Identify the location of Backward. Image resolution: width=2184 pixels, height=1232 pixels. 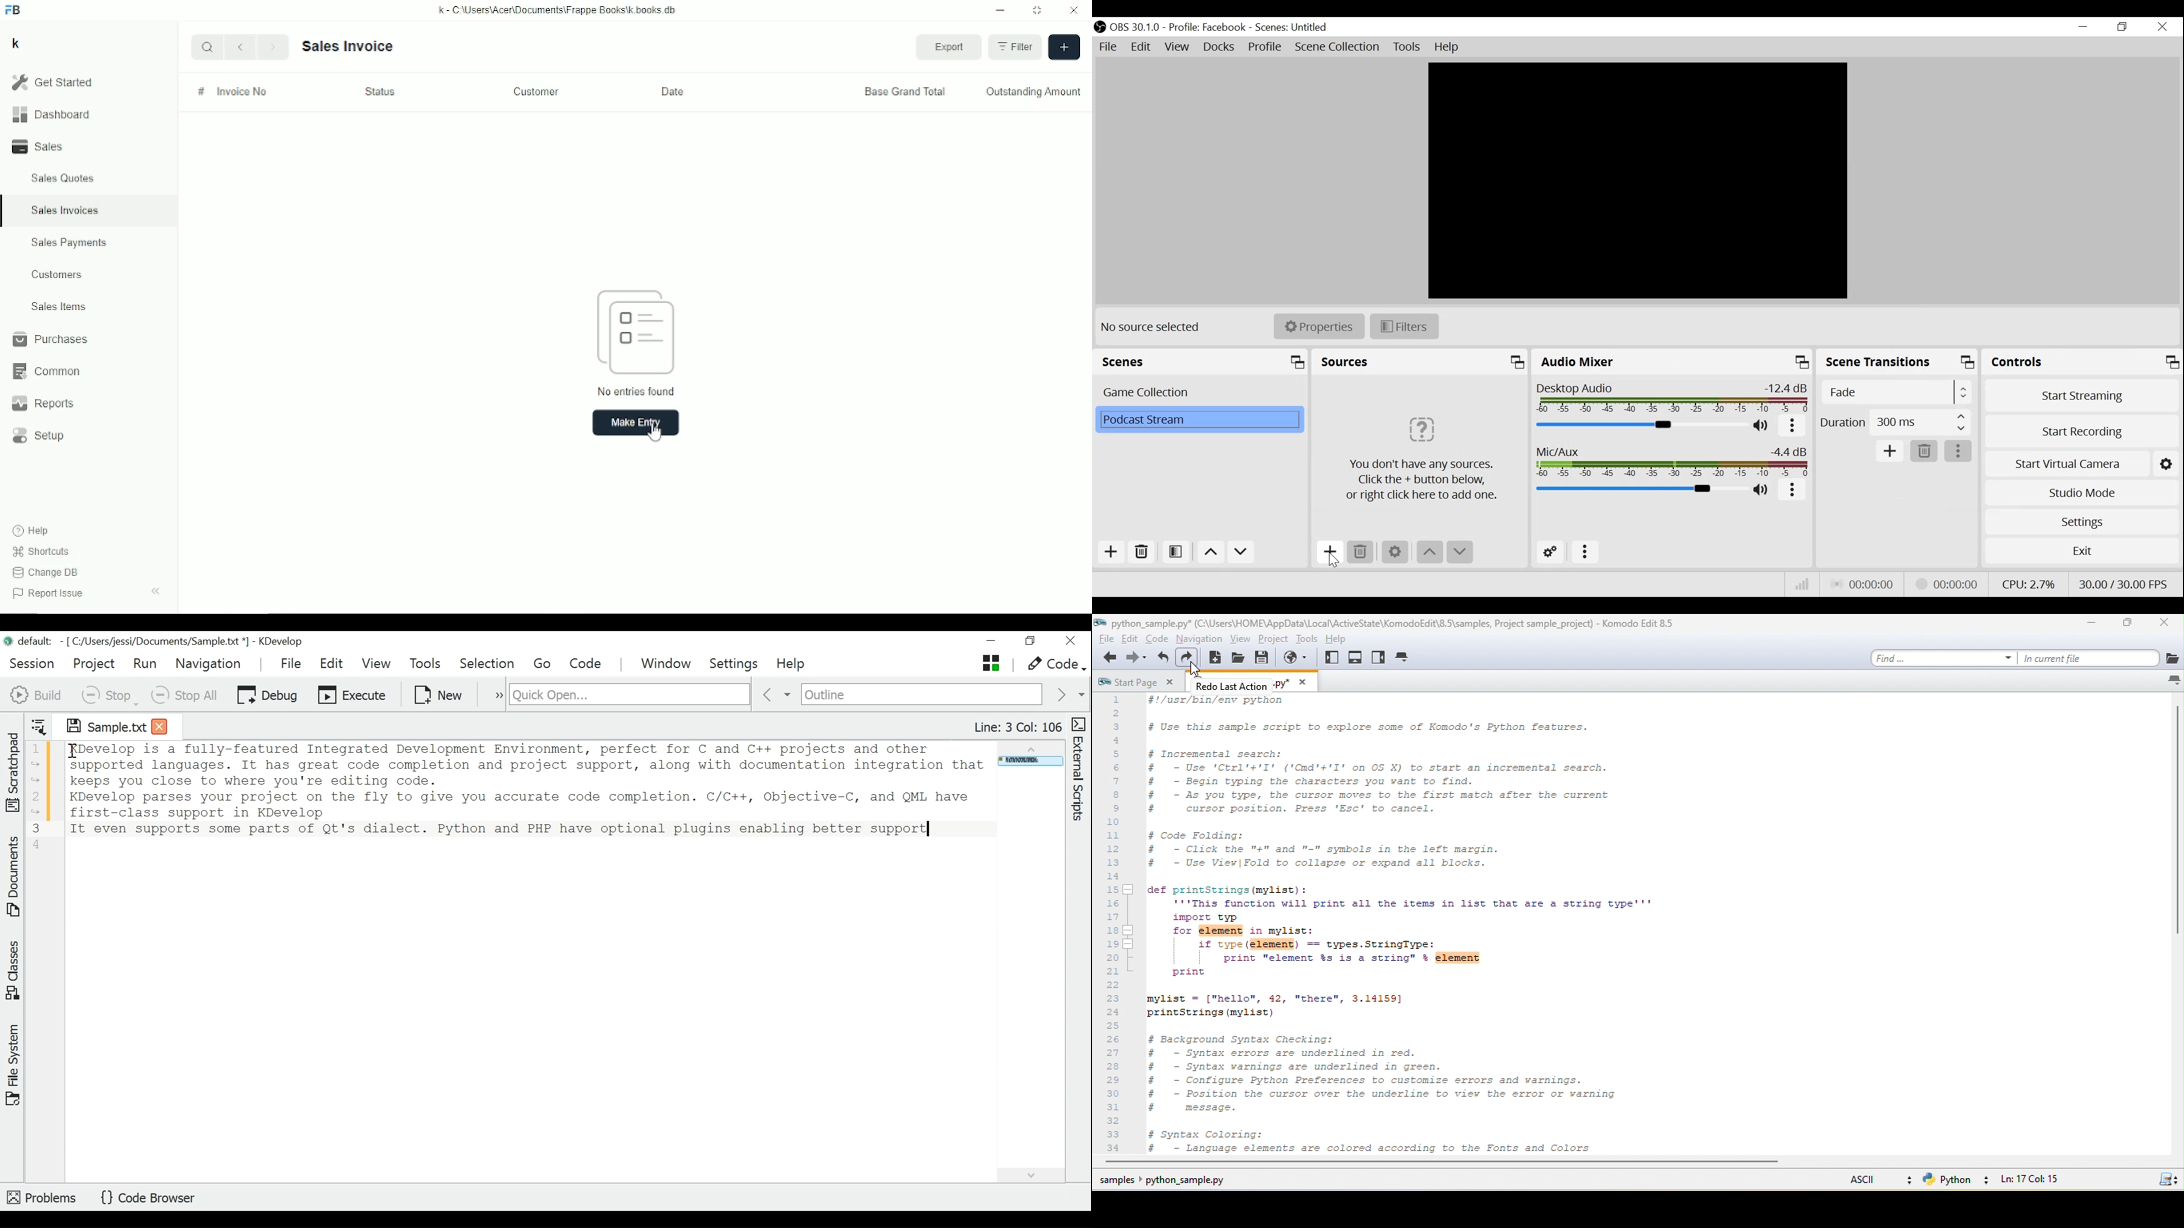
(244, 46).